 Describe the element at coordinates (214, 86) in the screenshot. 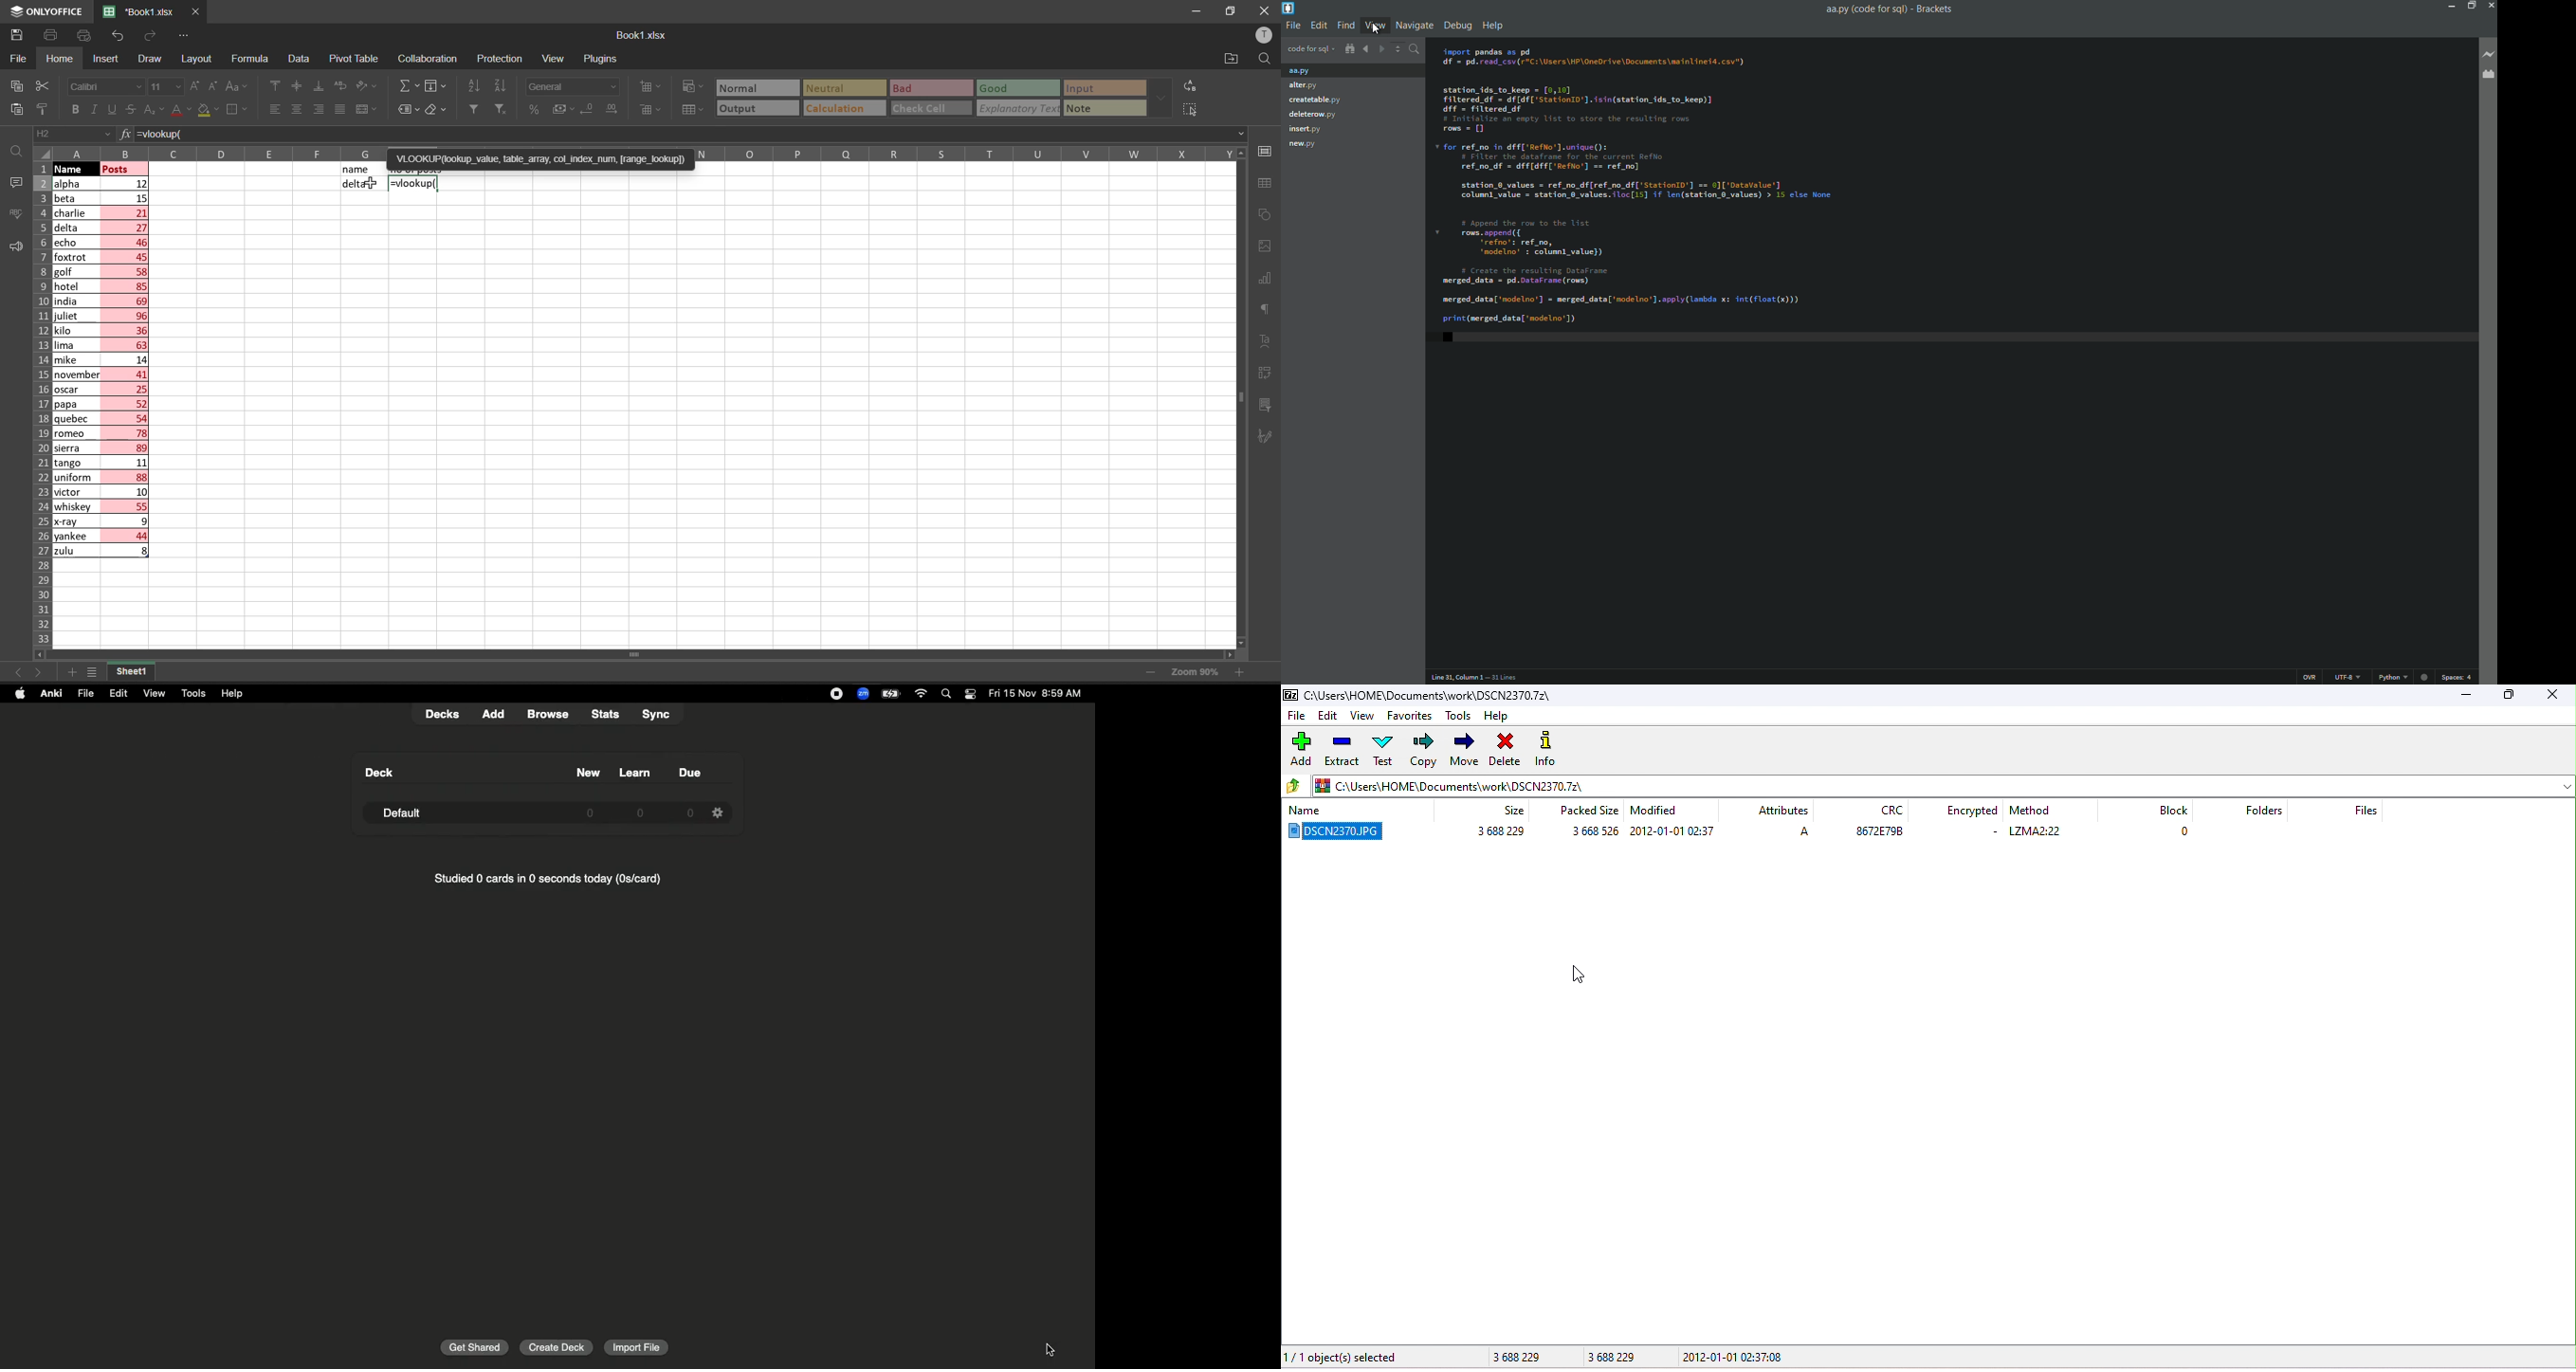

I see `decrement font size` at that location.